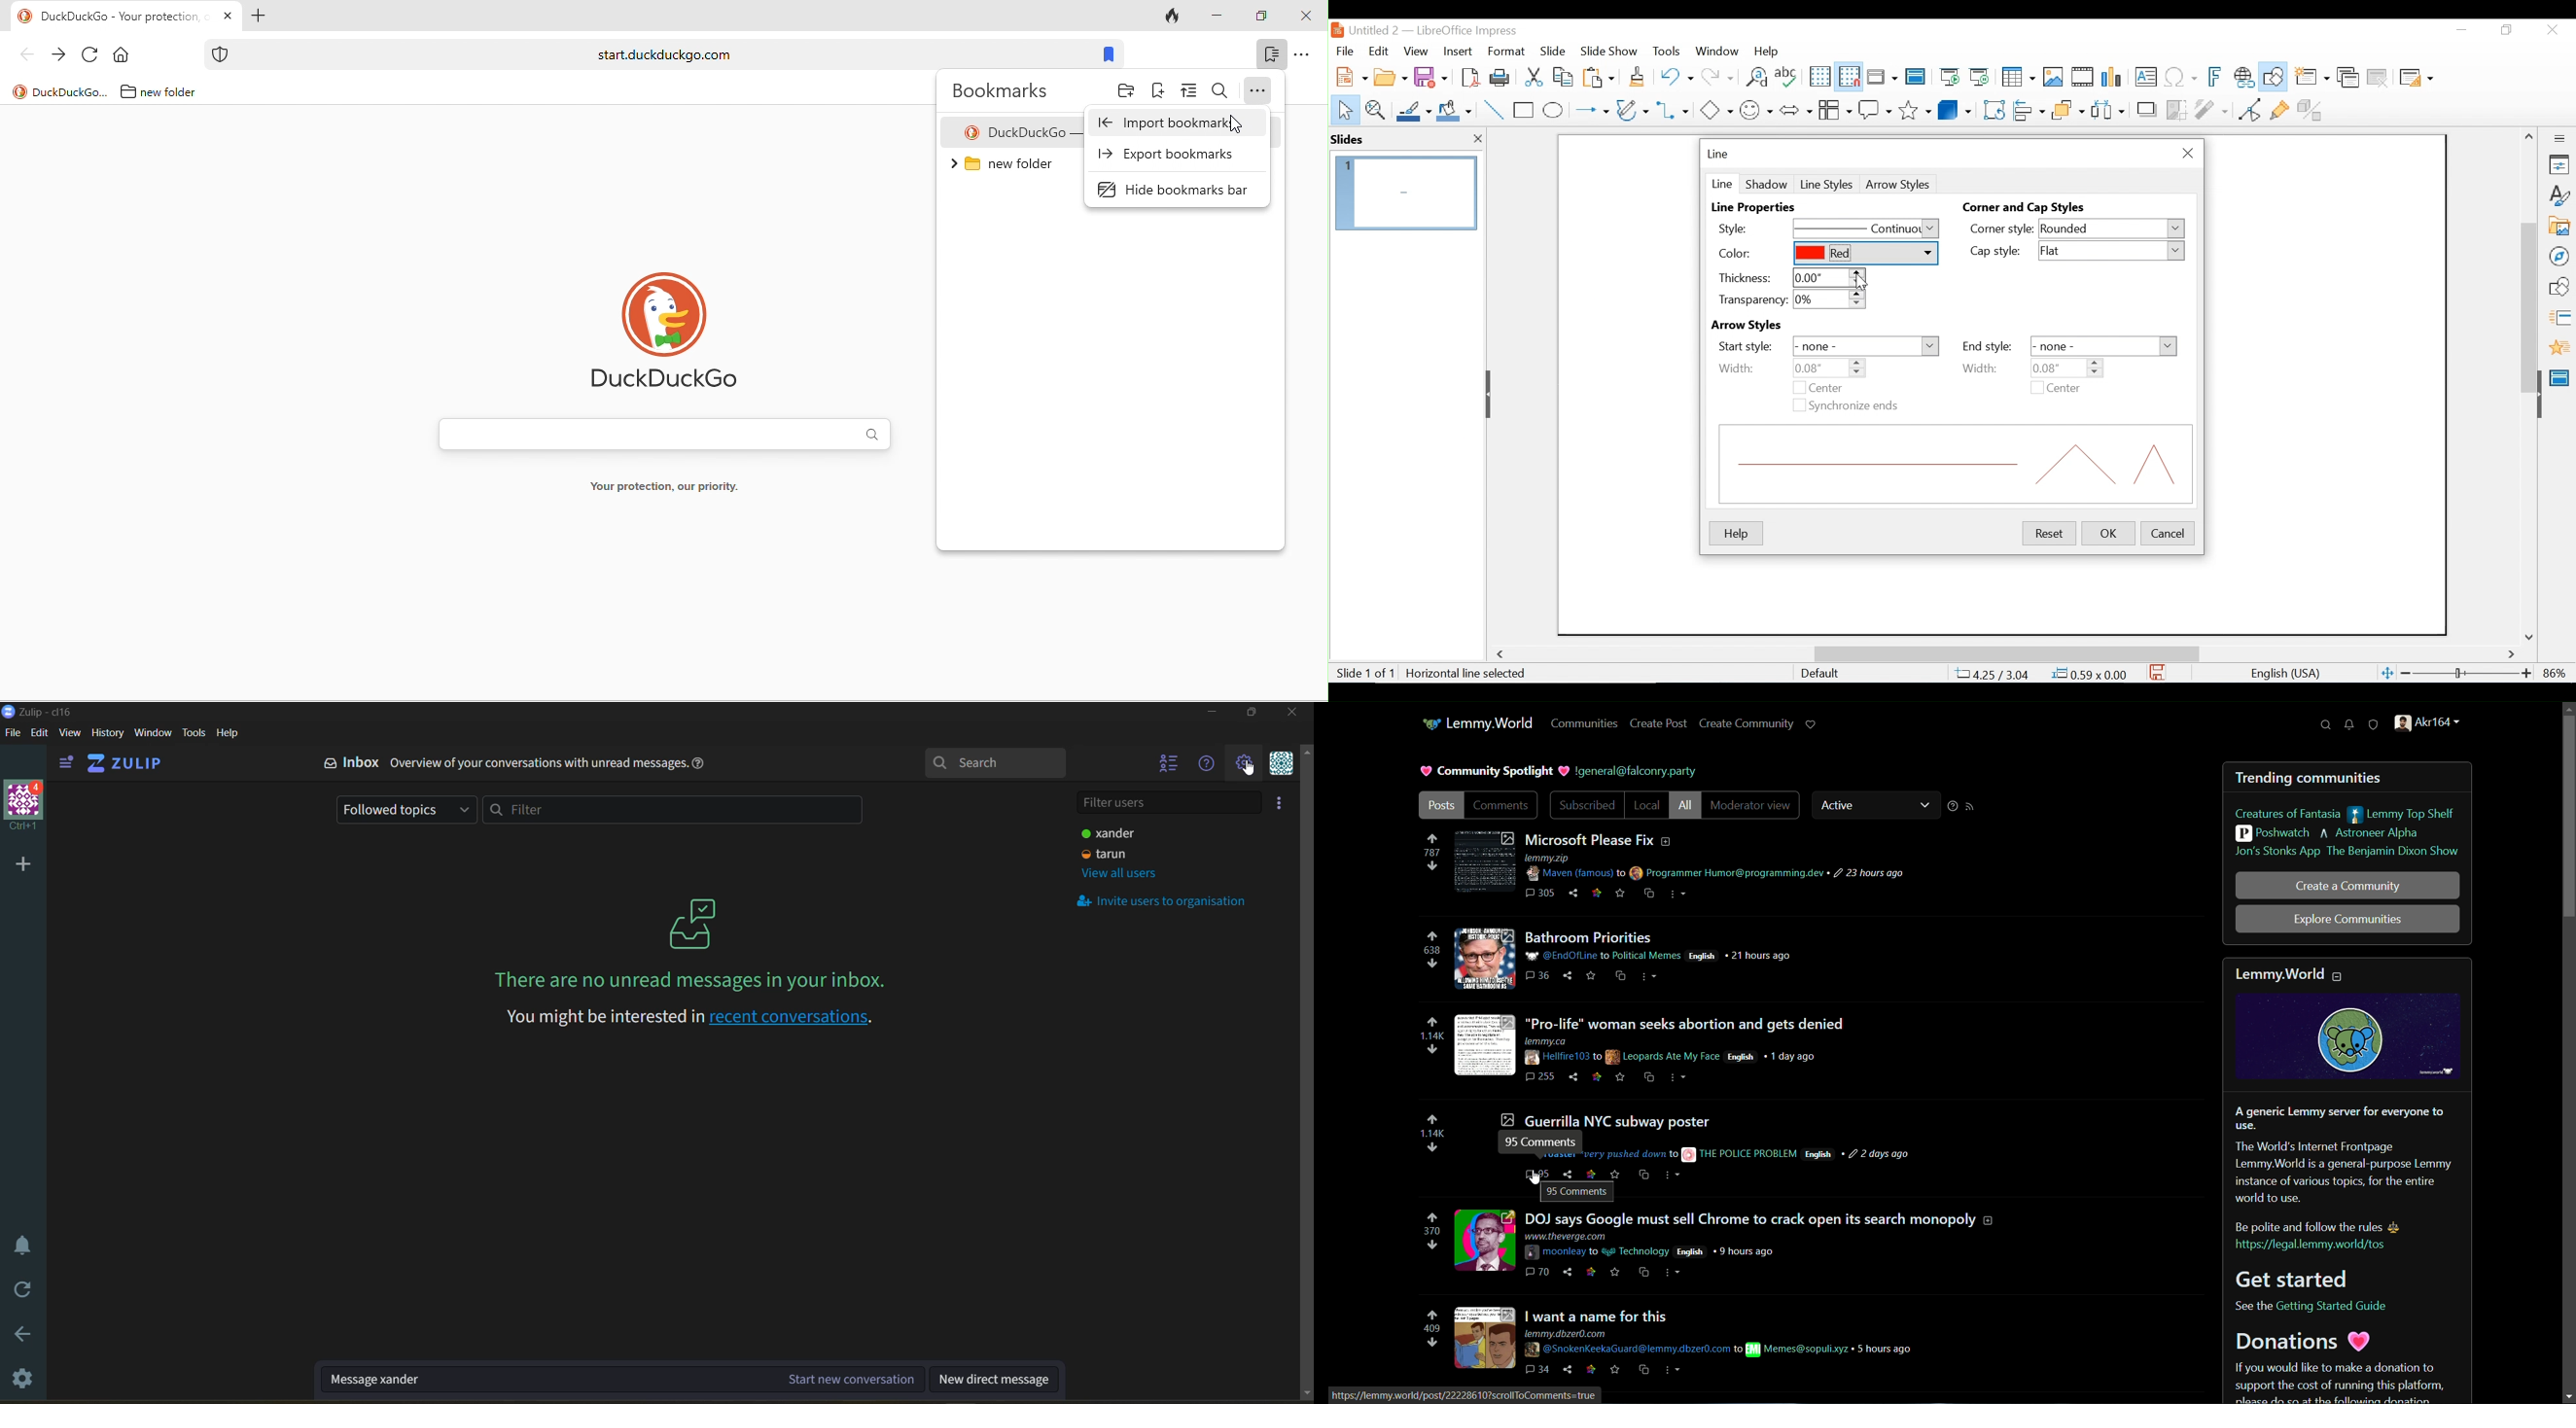  What do you see at coordinates (1255, 715) in the screenshot?
I see `Maximize` at bounding box center [1255, 715].